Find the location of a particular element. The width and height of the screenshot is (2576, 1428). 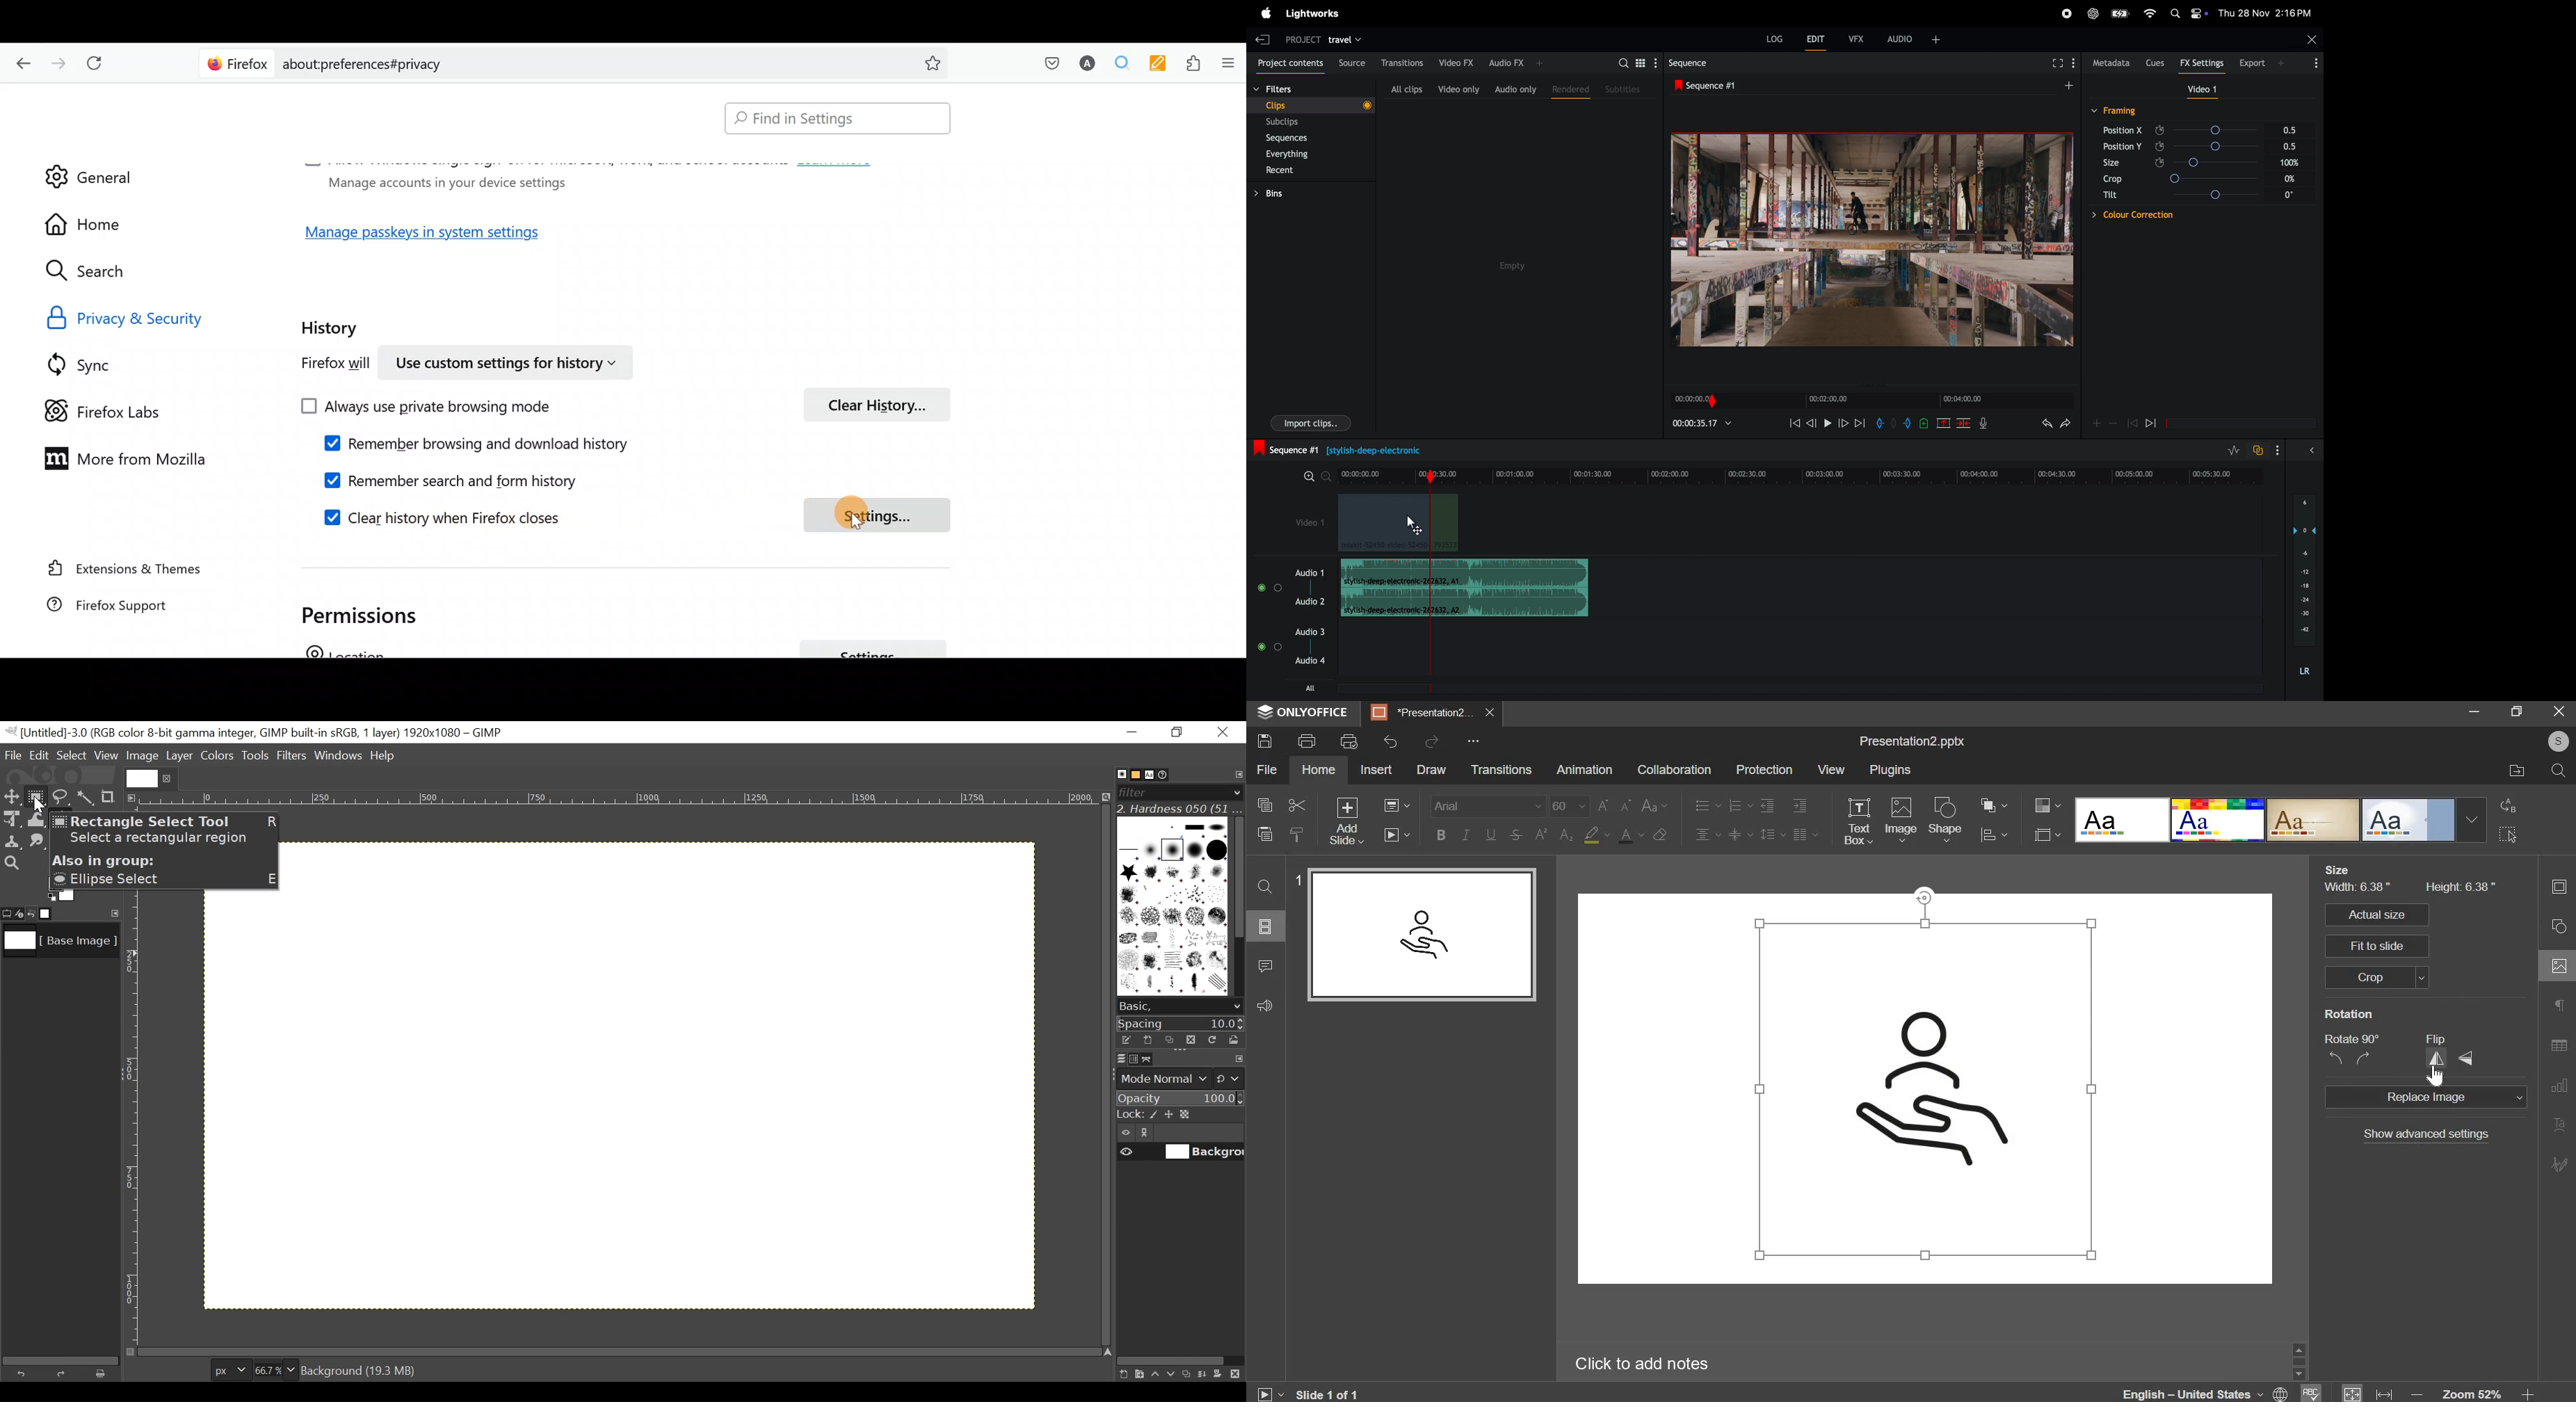

slide size is located at coordinates (2045, 834).